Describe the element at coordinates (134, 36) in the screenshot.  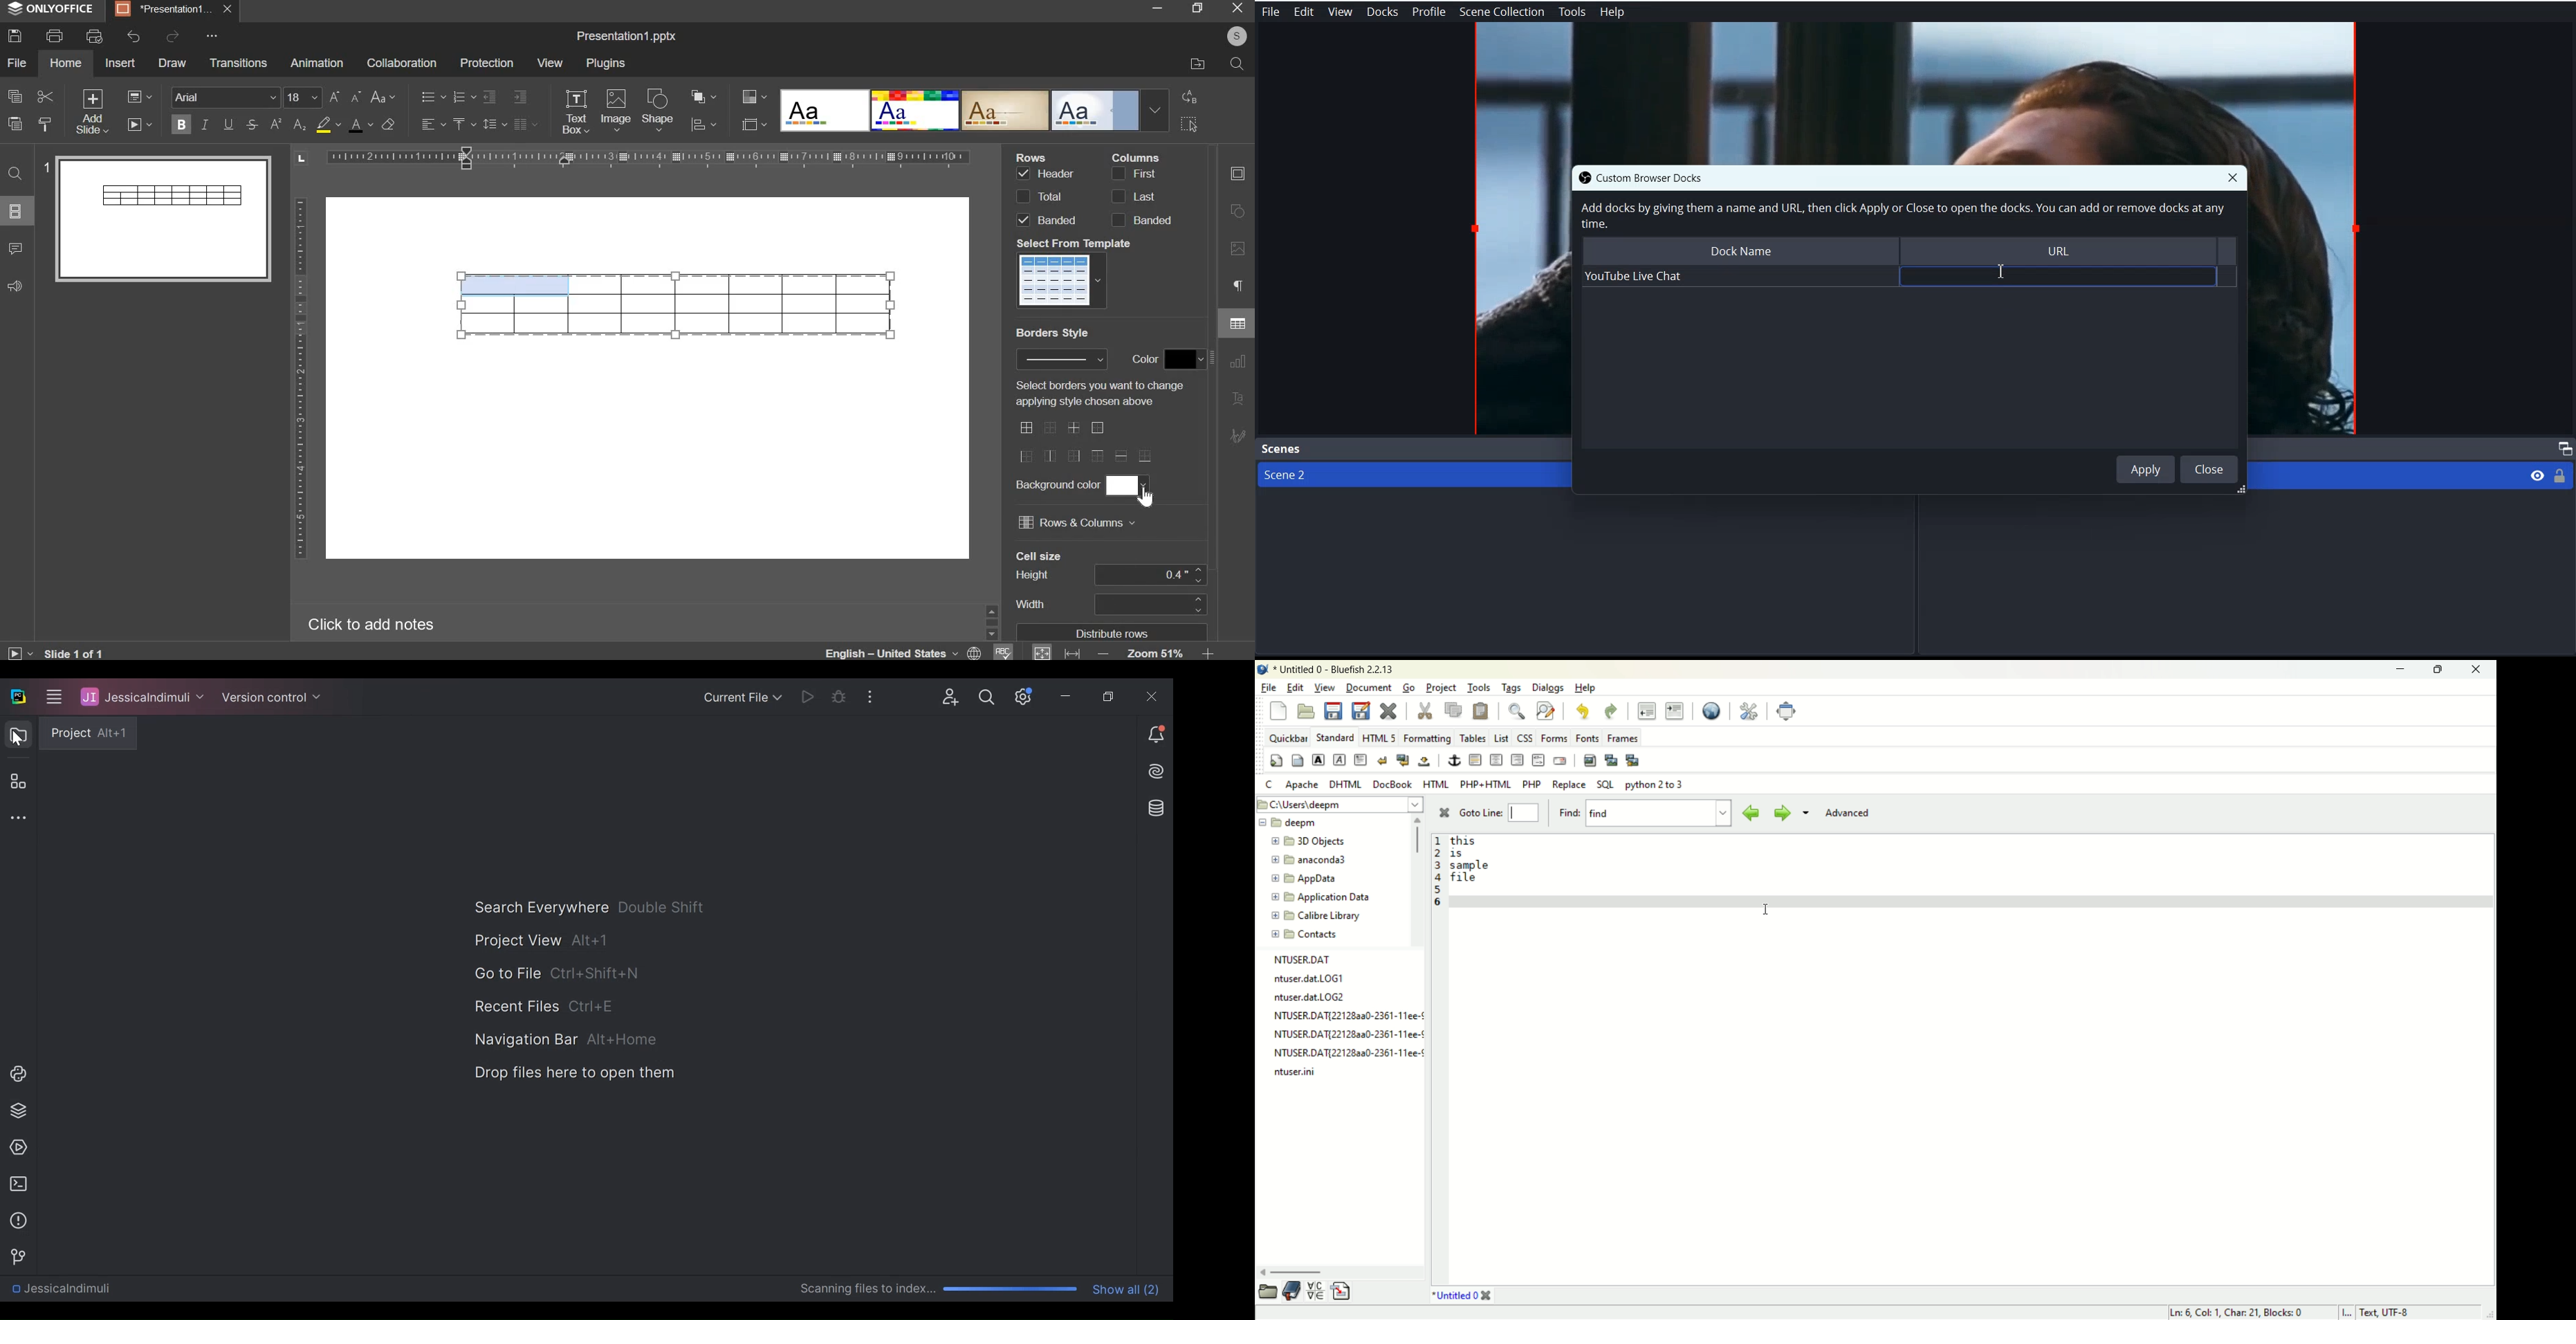
I see `undo` at that location.